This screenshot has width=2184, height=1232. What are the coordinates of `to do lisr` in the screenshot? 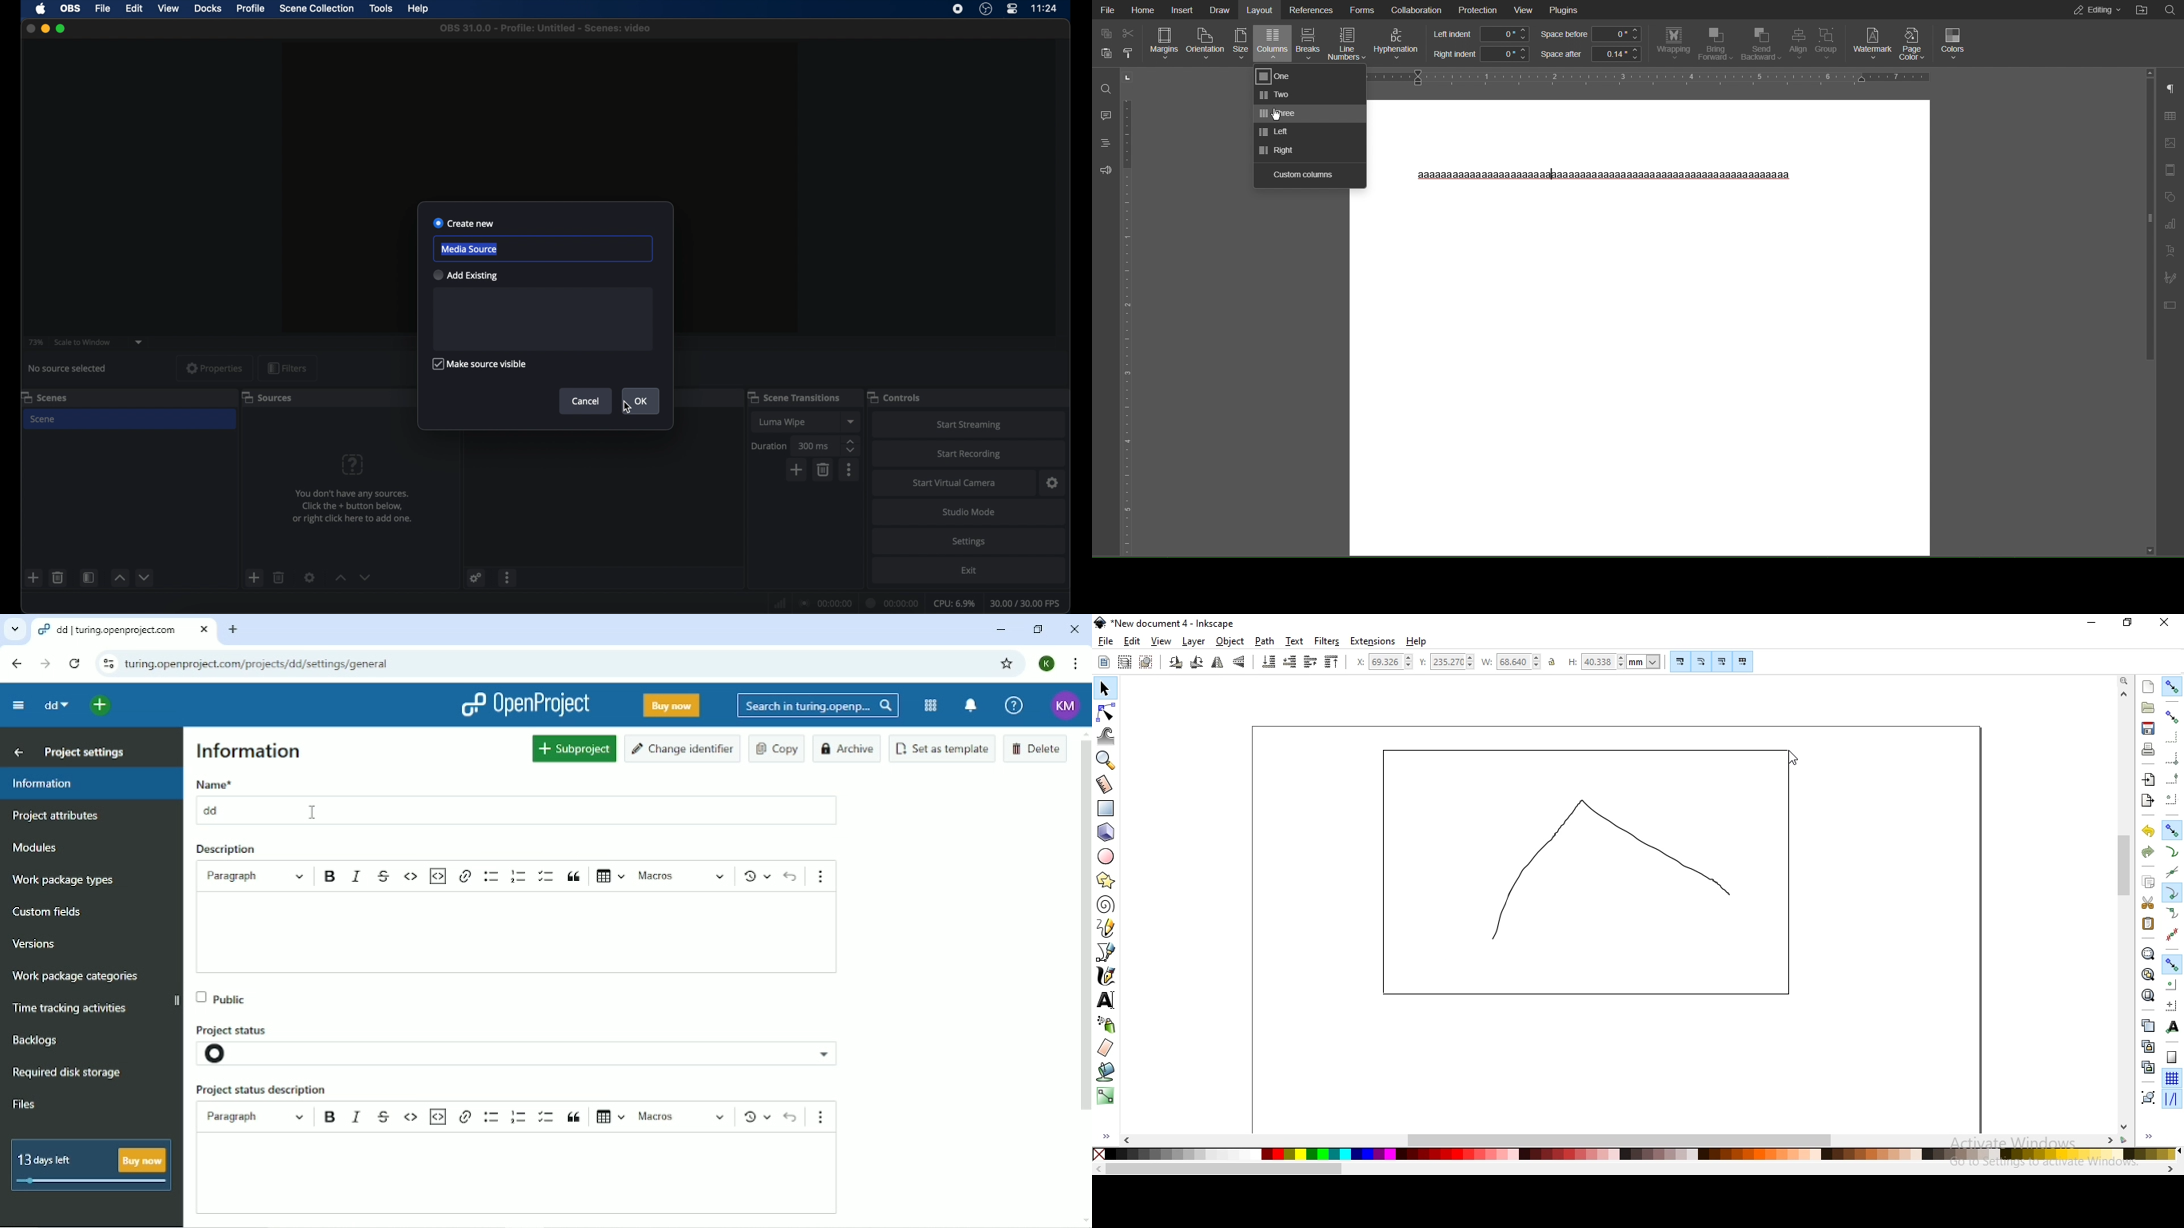 It's located at (547, 1115).